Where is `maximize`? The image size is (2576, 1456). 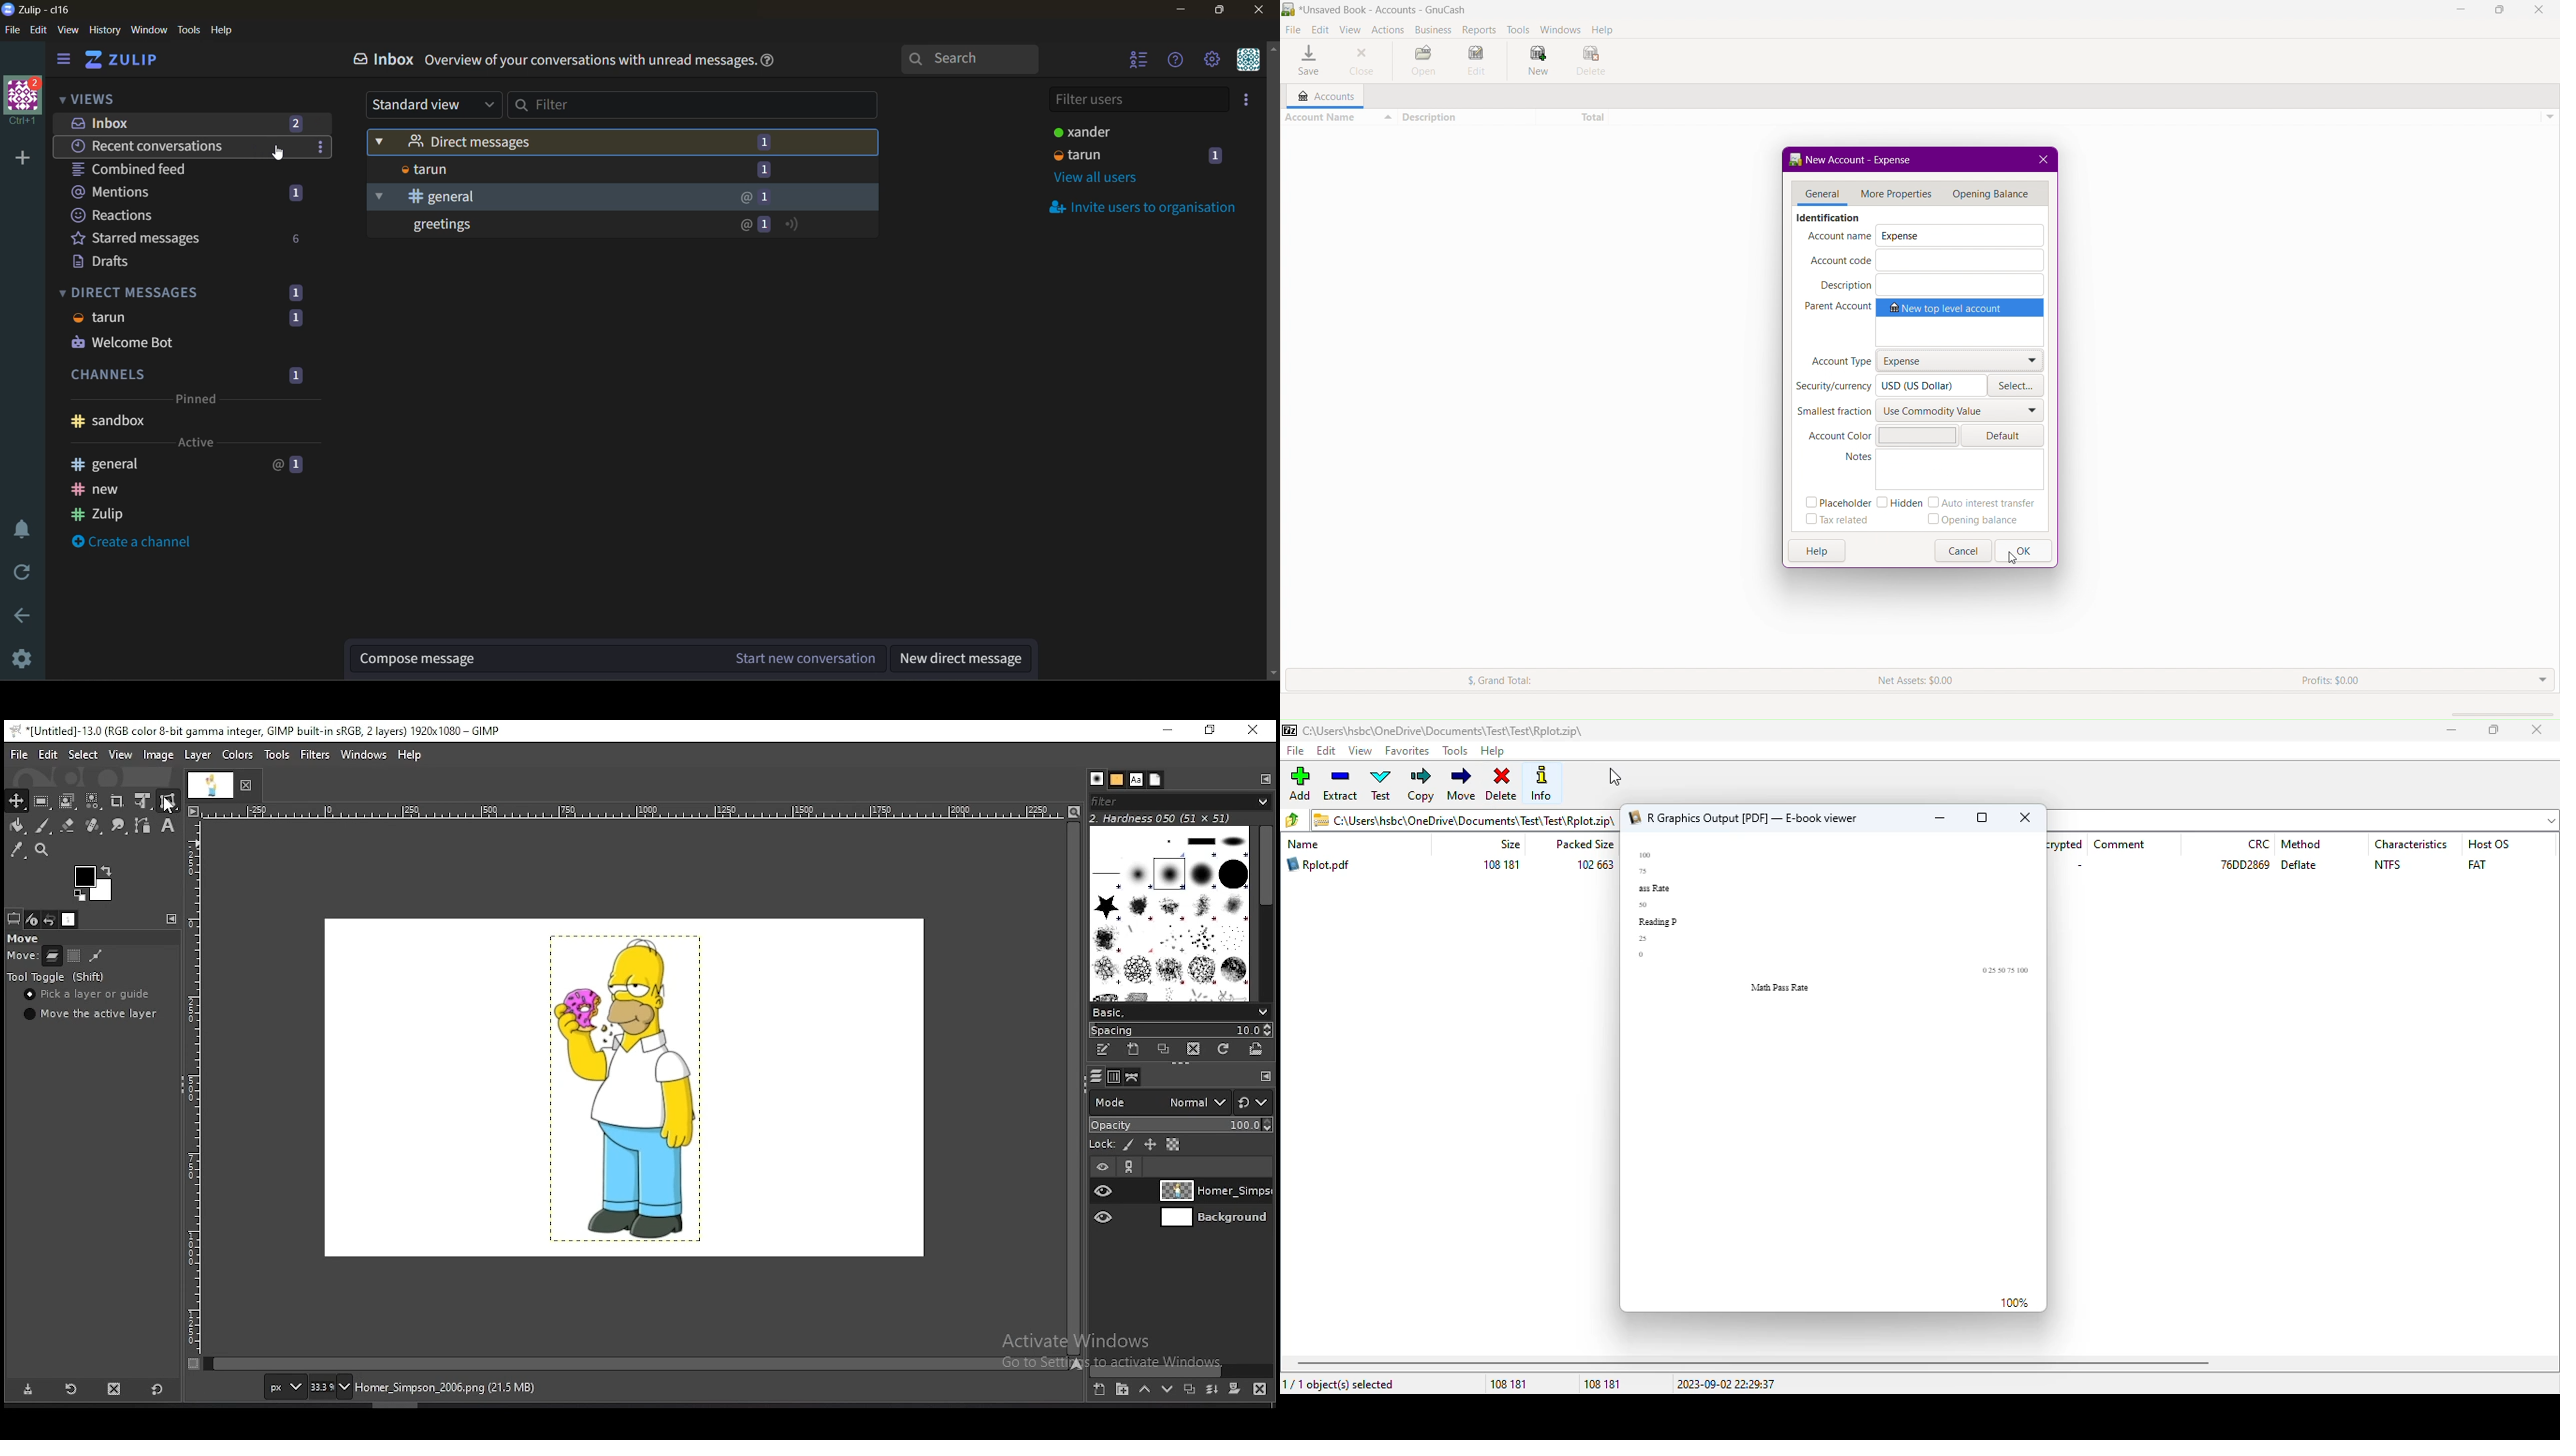
maximize is located at coordinates (2494, 729).